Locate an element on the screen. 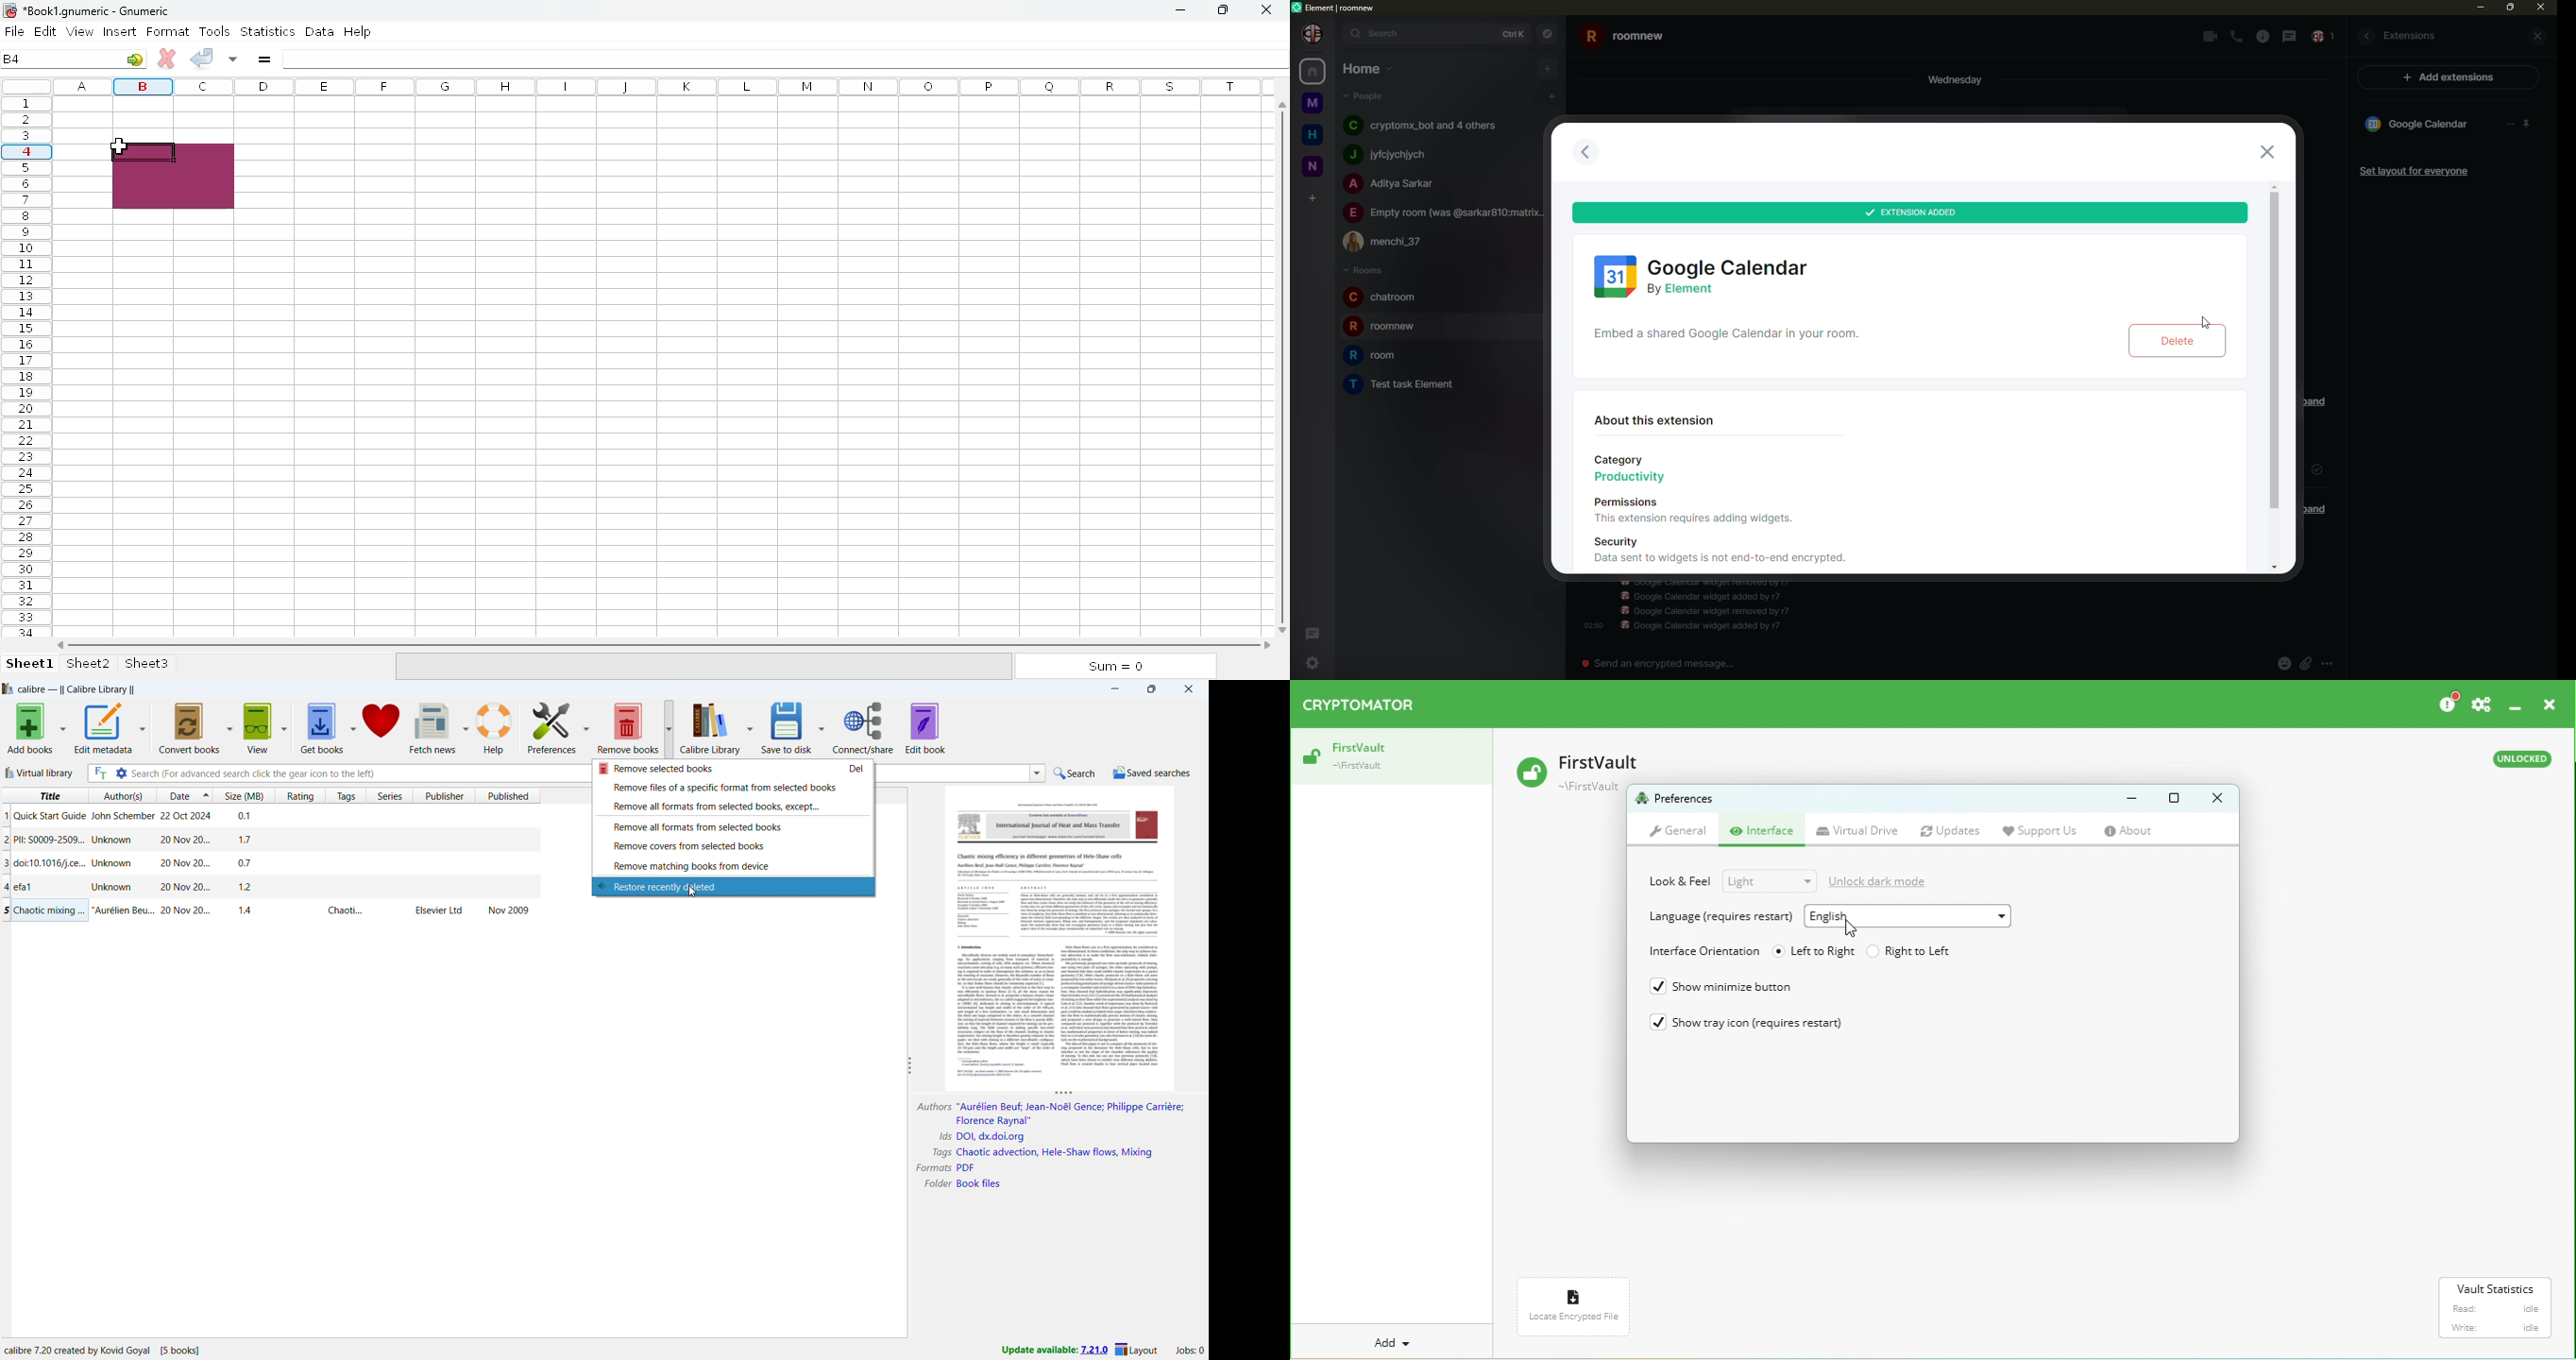 The height and width of the screenshot is (1372, 2576). logo is located at coordinates (9, 11).